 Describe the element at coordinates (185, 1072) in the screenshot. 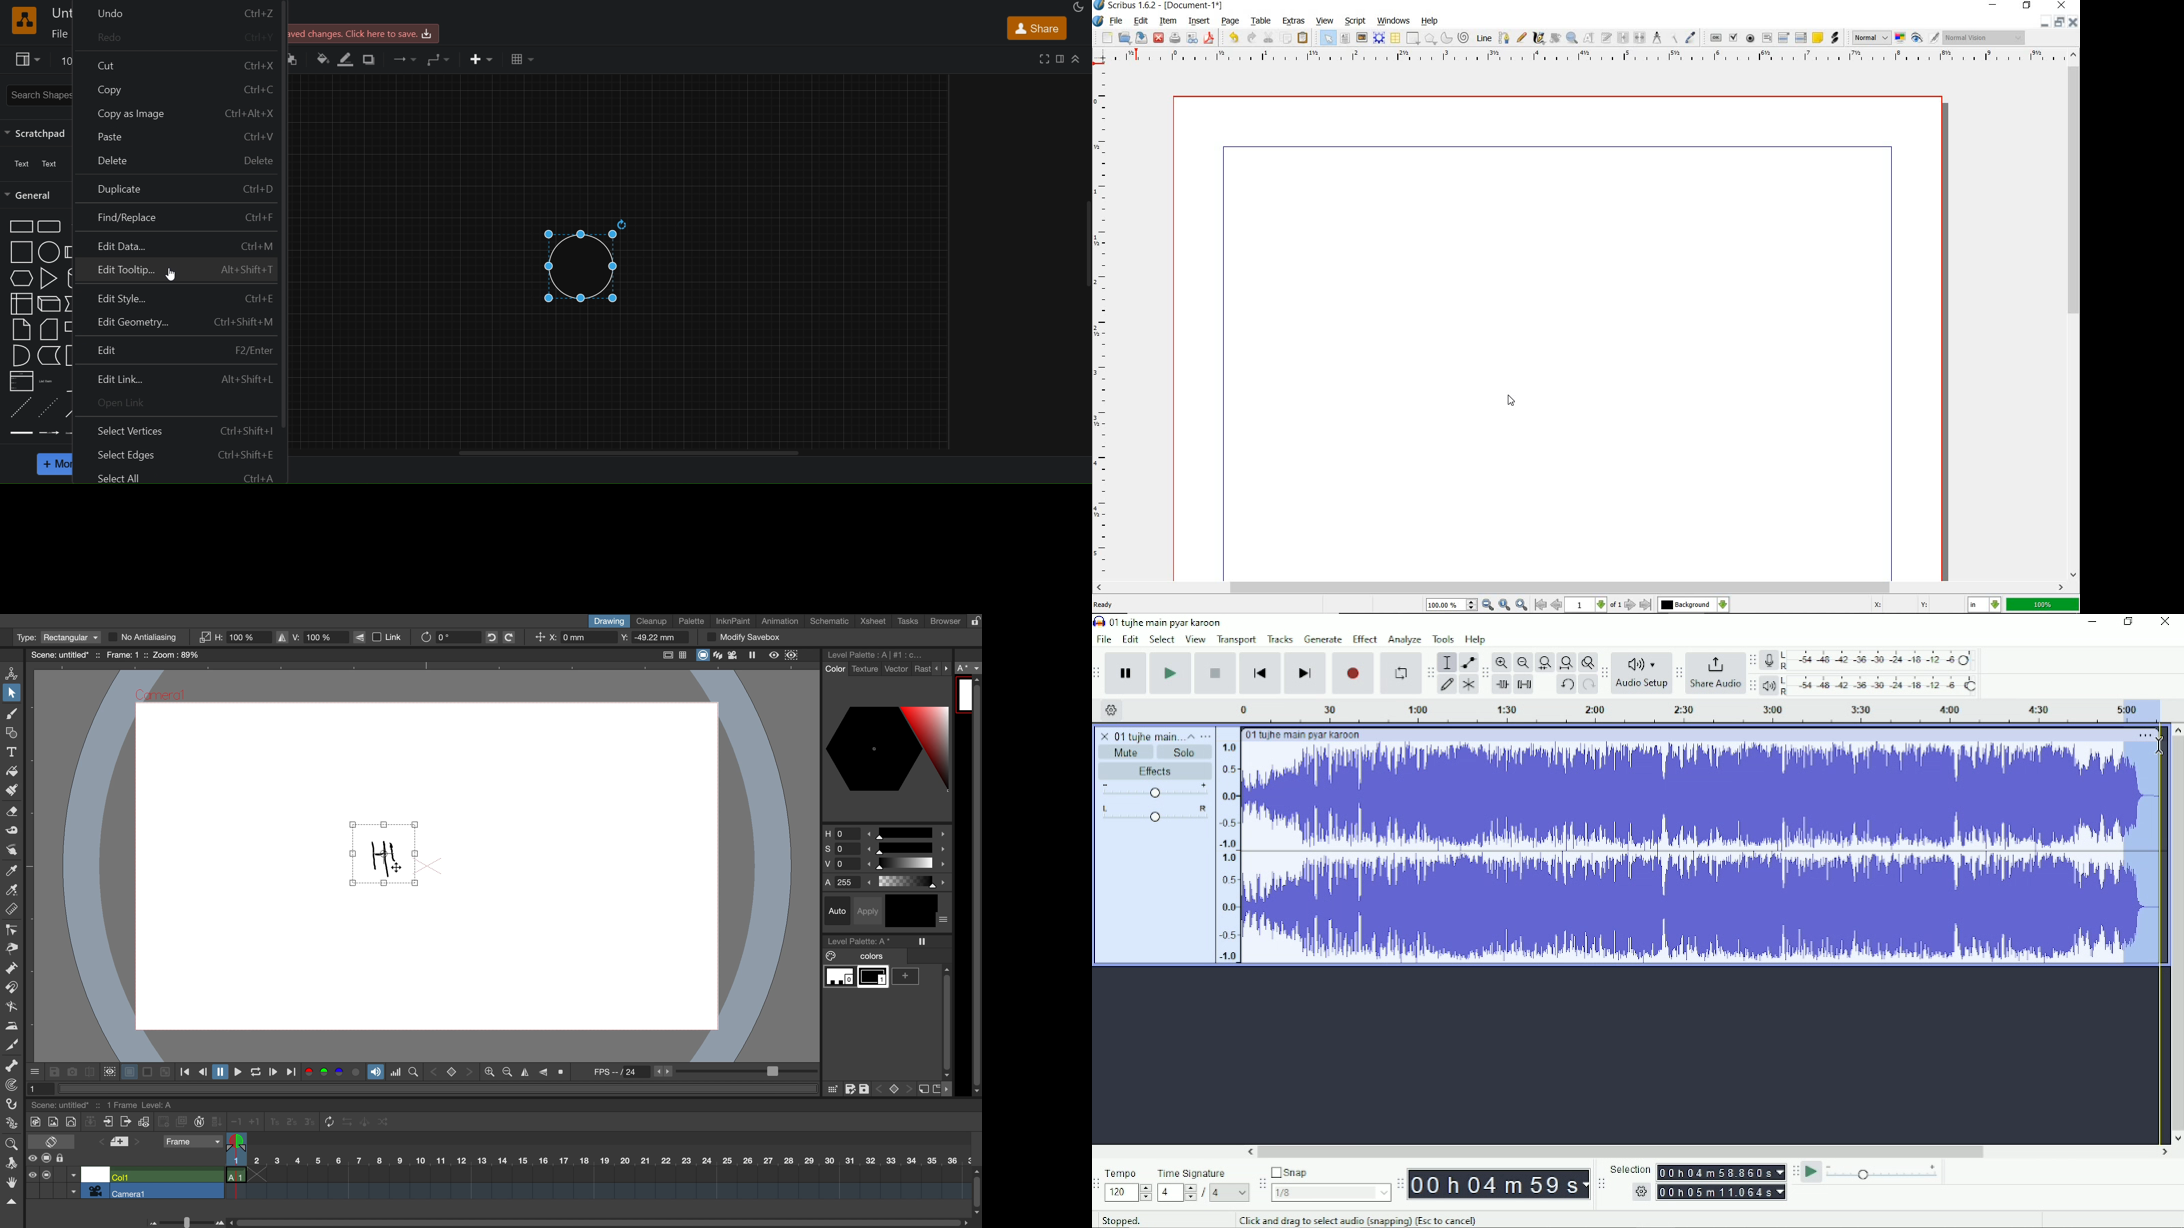

I see `first frame` at that location.